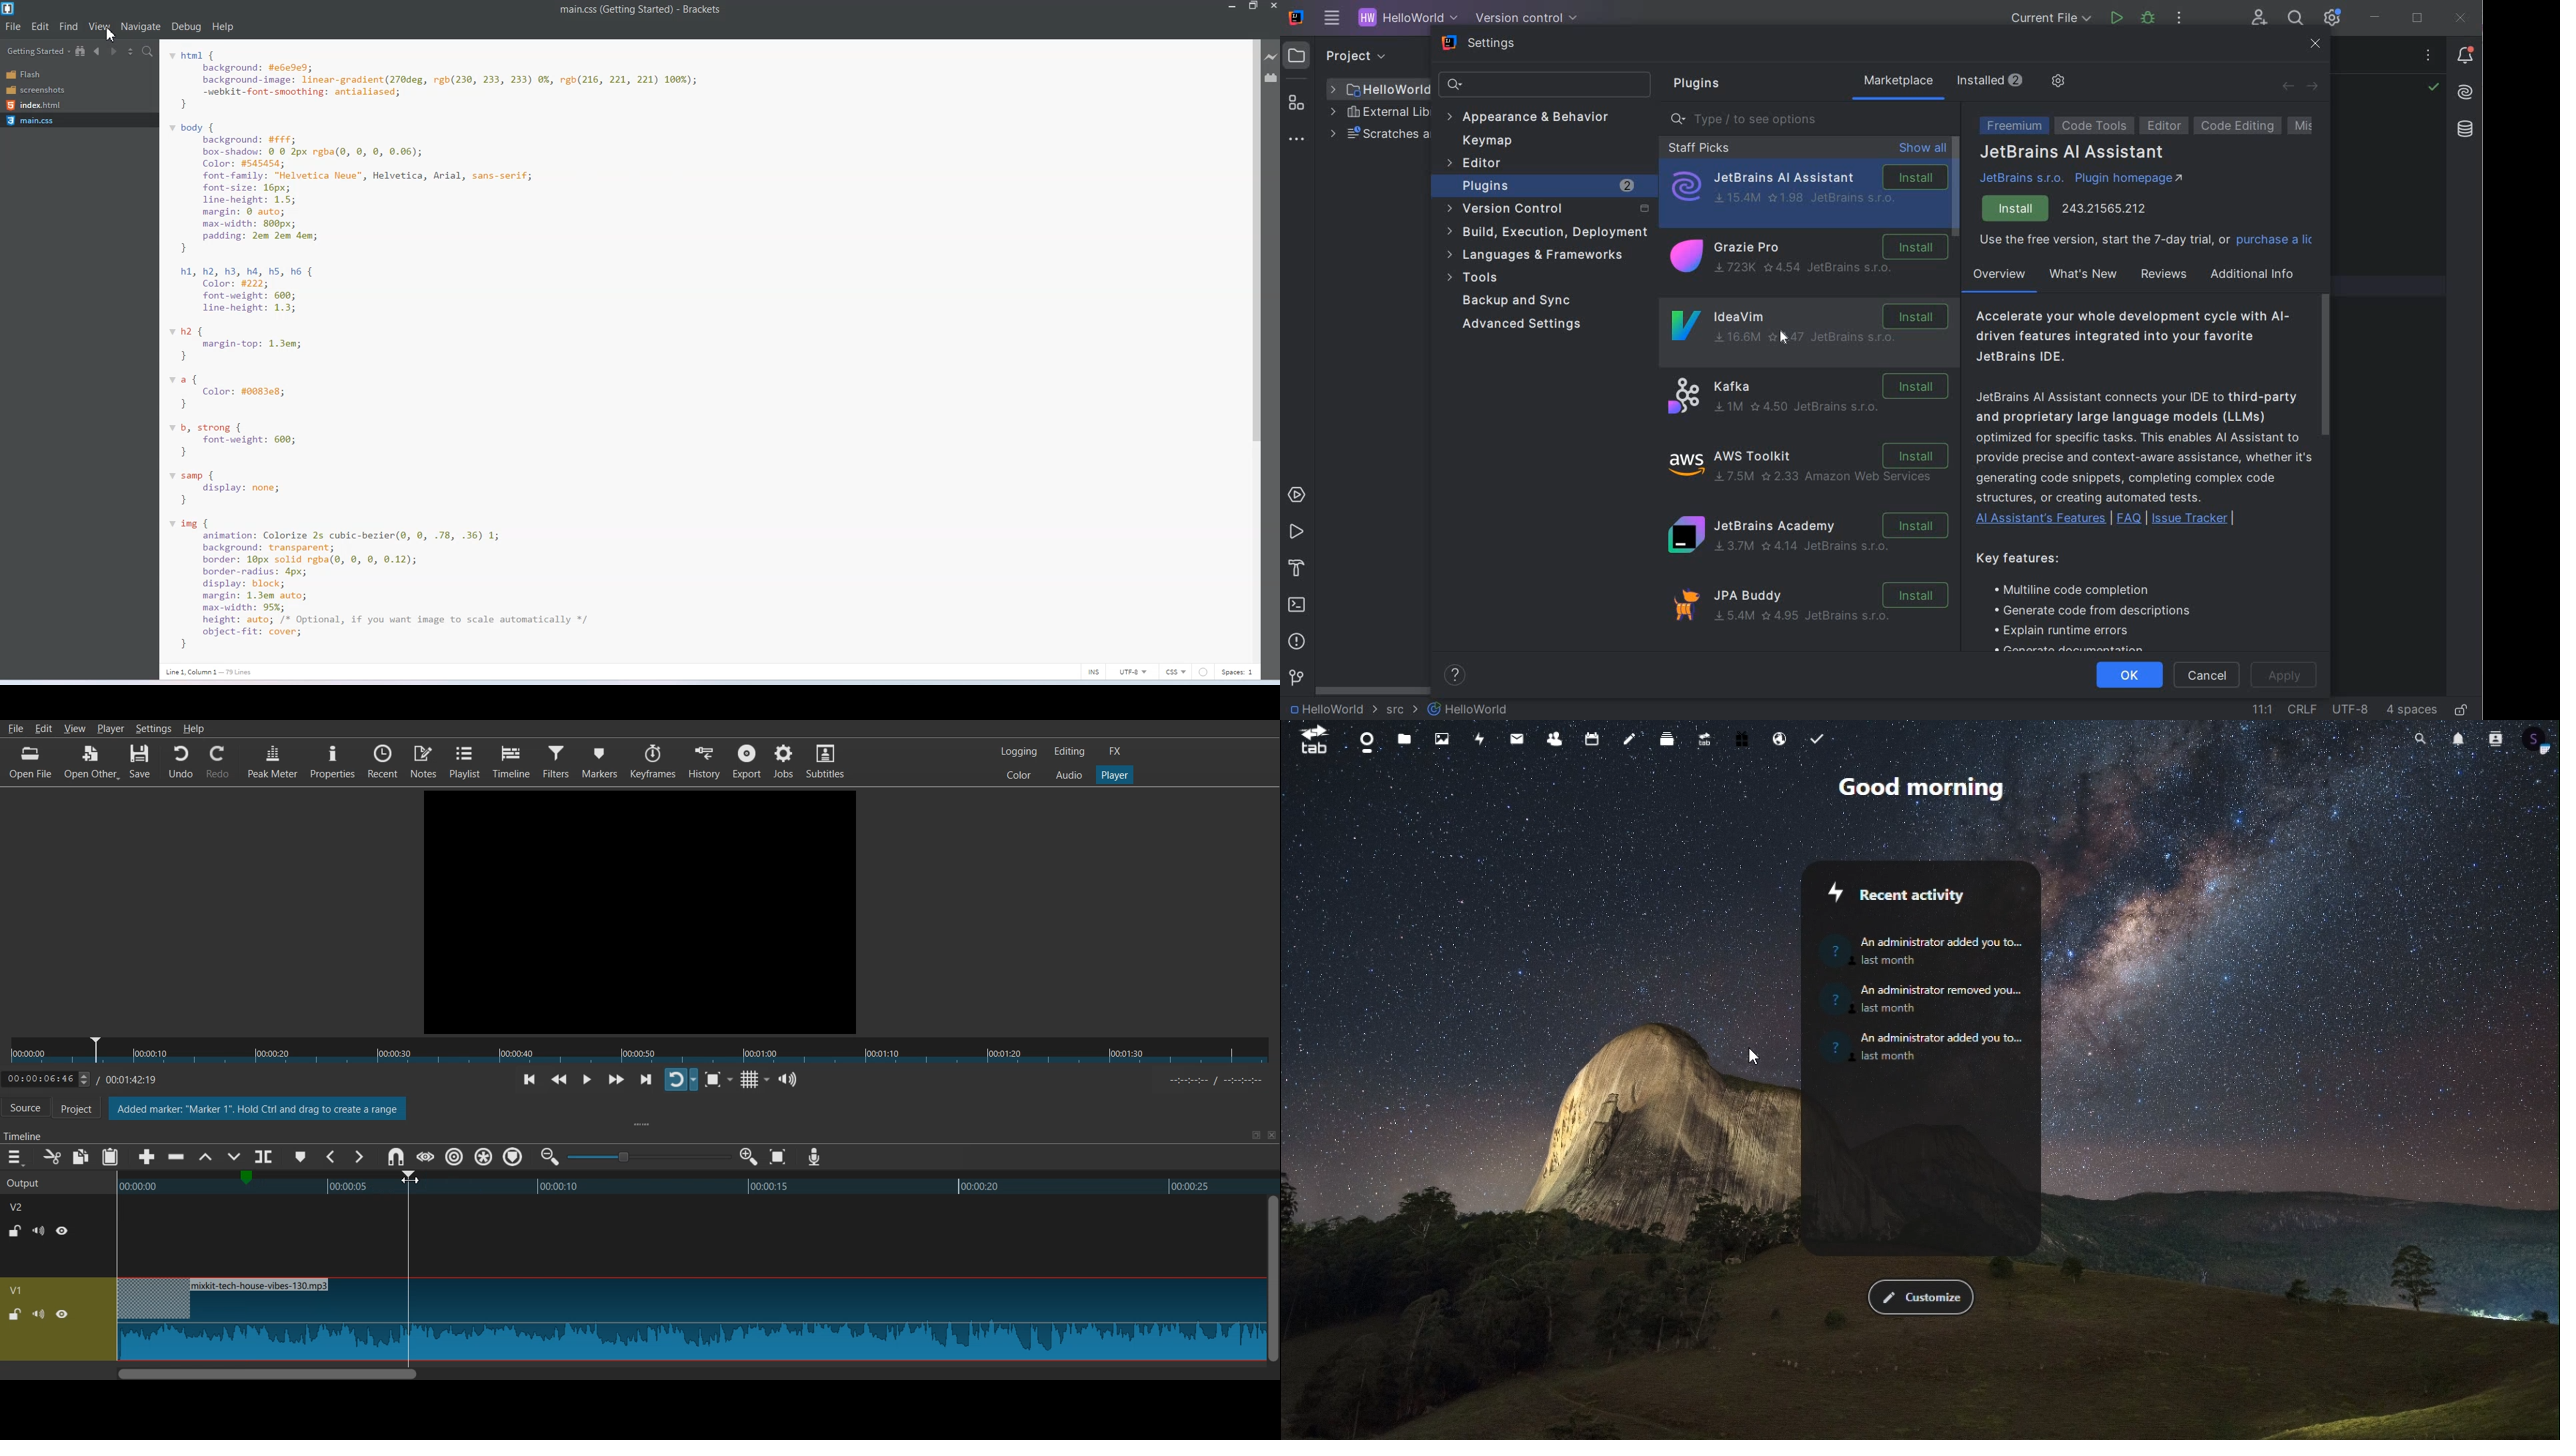  I want to click on Close, so click(1270, 1135).